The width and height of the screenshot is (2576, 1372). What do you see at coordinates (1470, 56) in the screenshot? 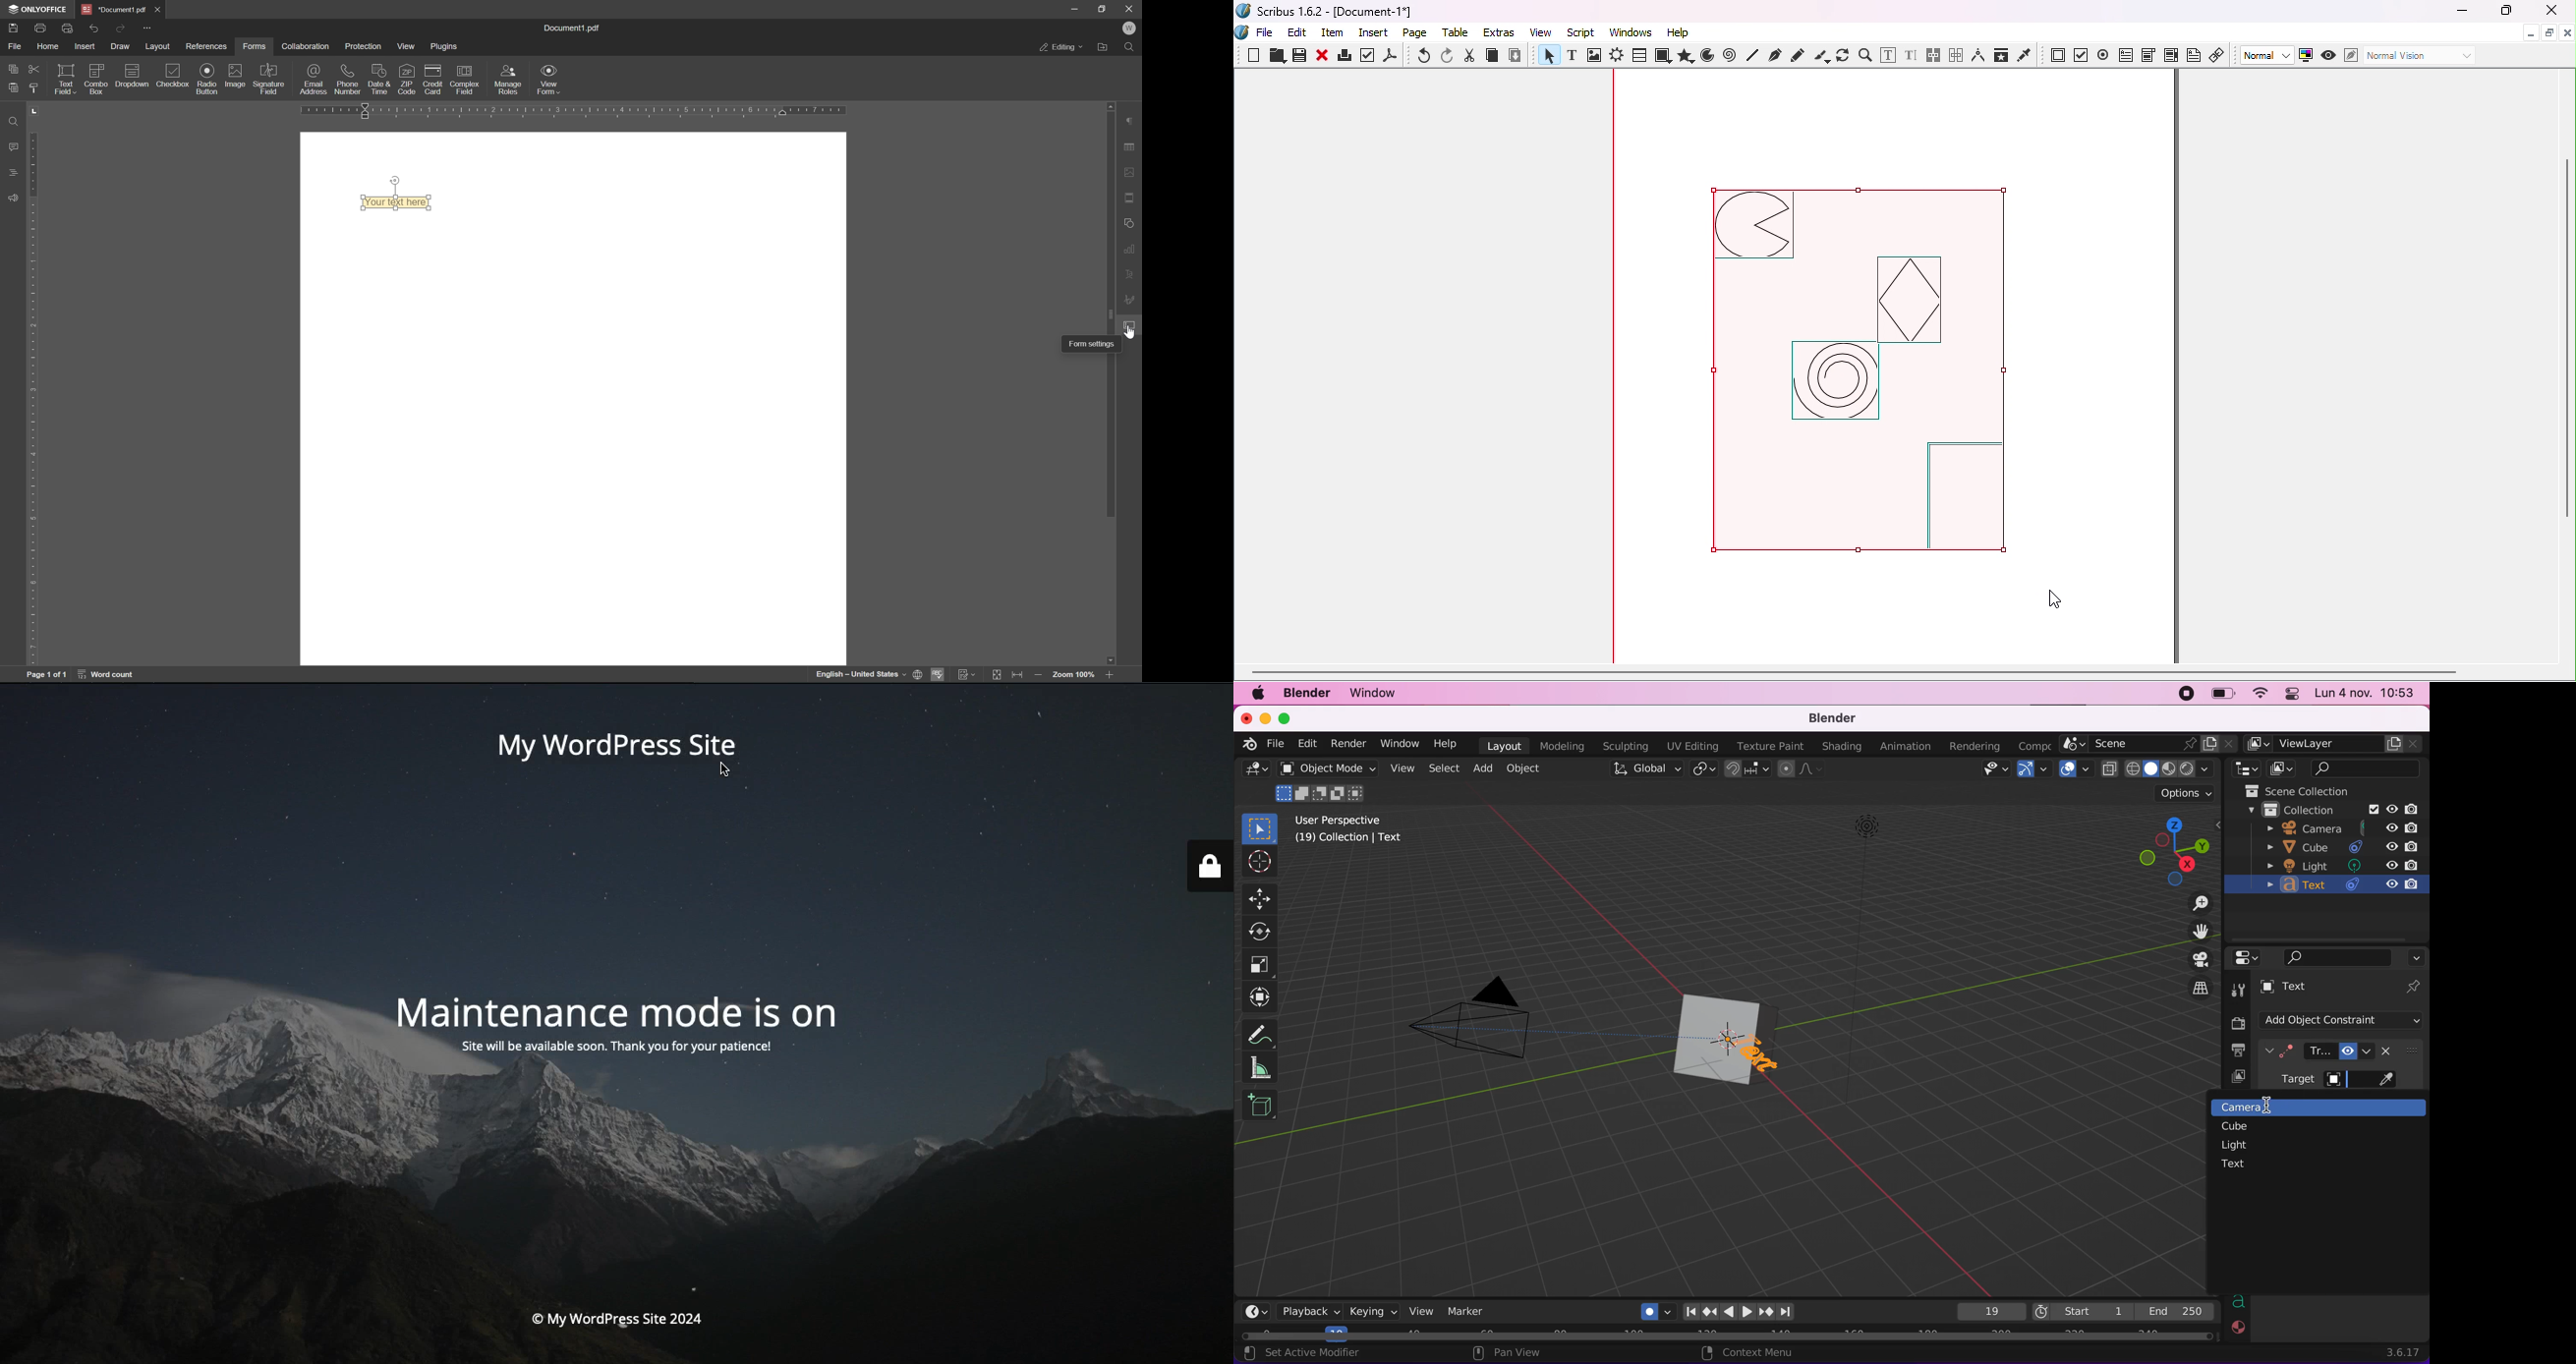
I see `Cut` at bounding box center [1470, 56].